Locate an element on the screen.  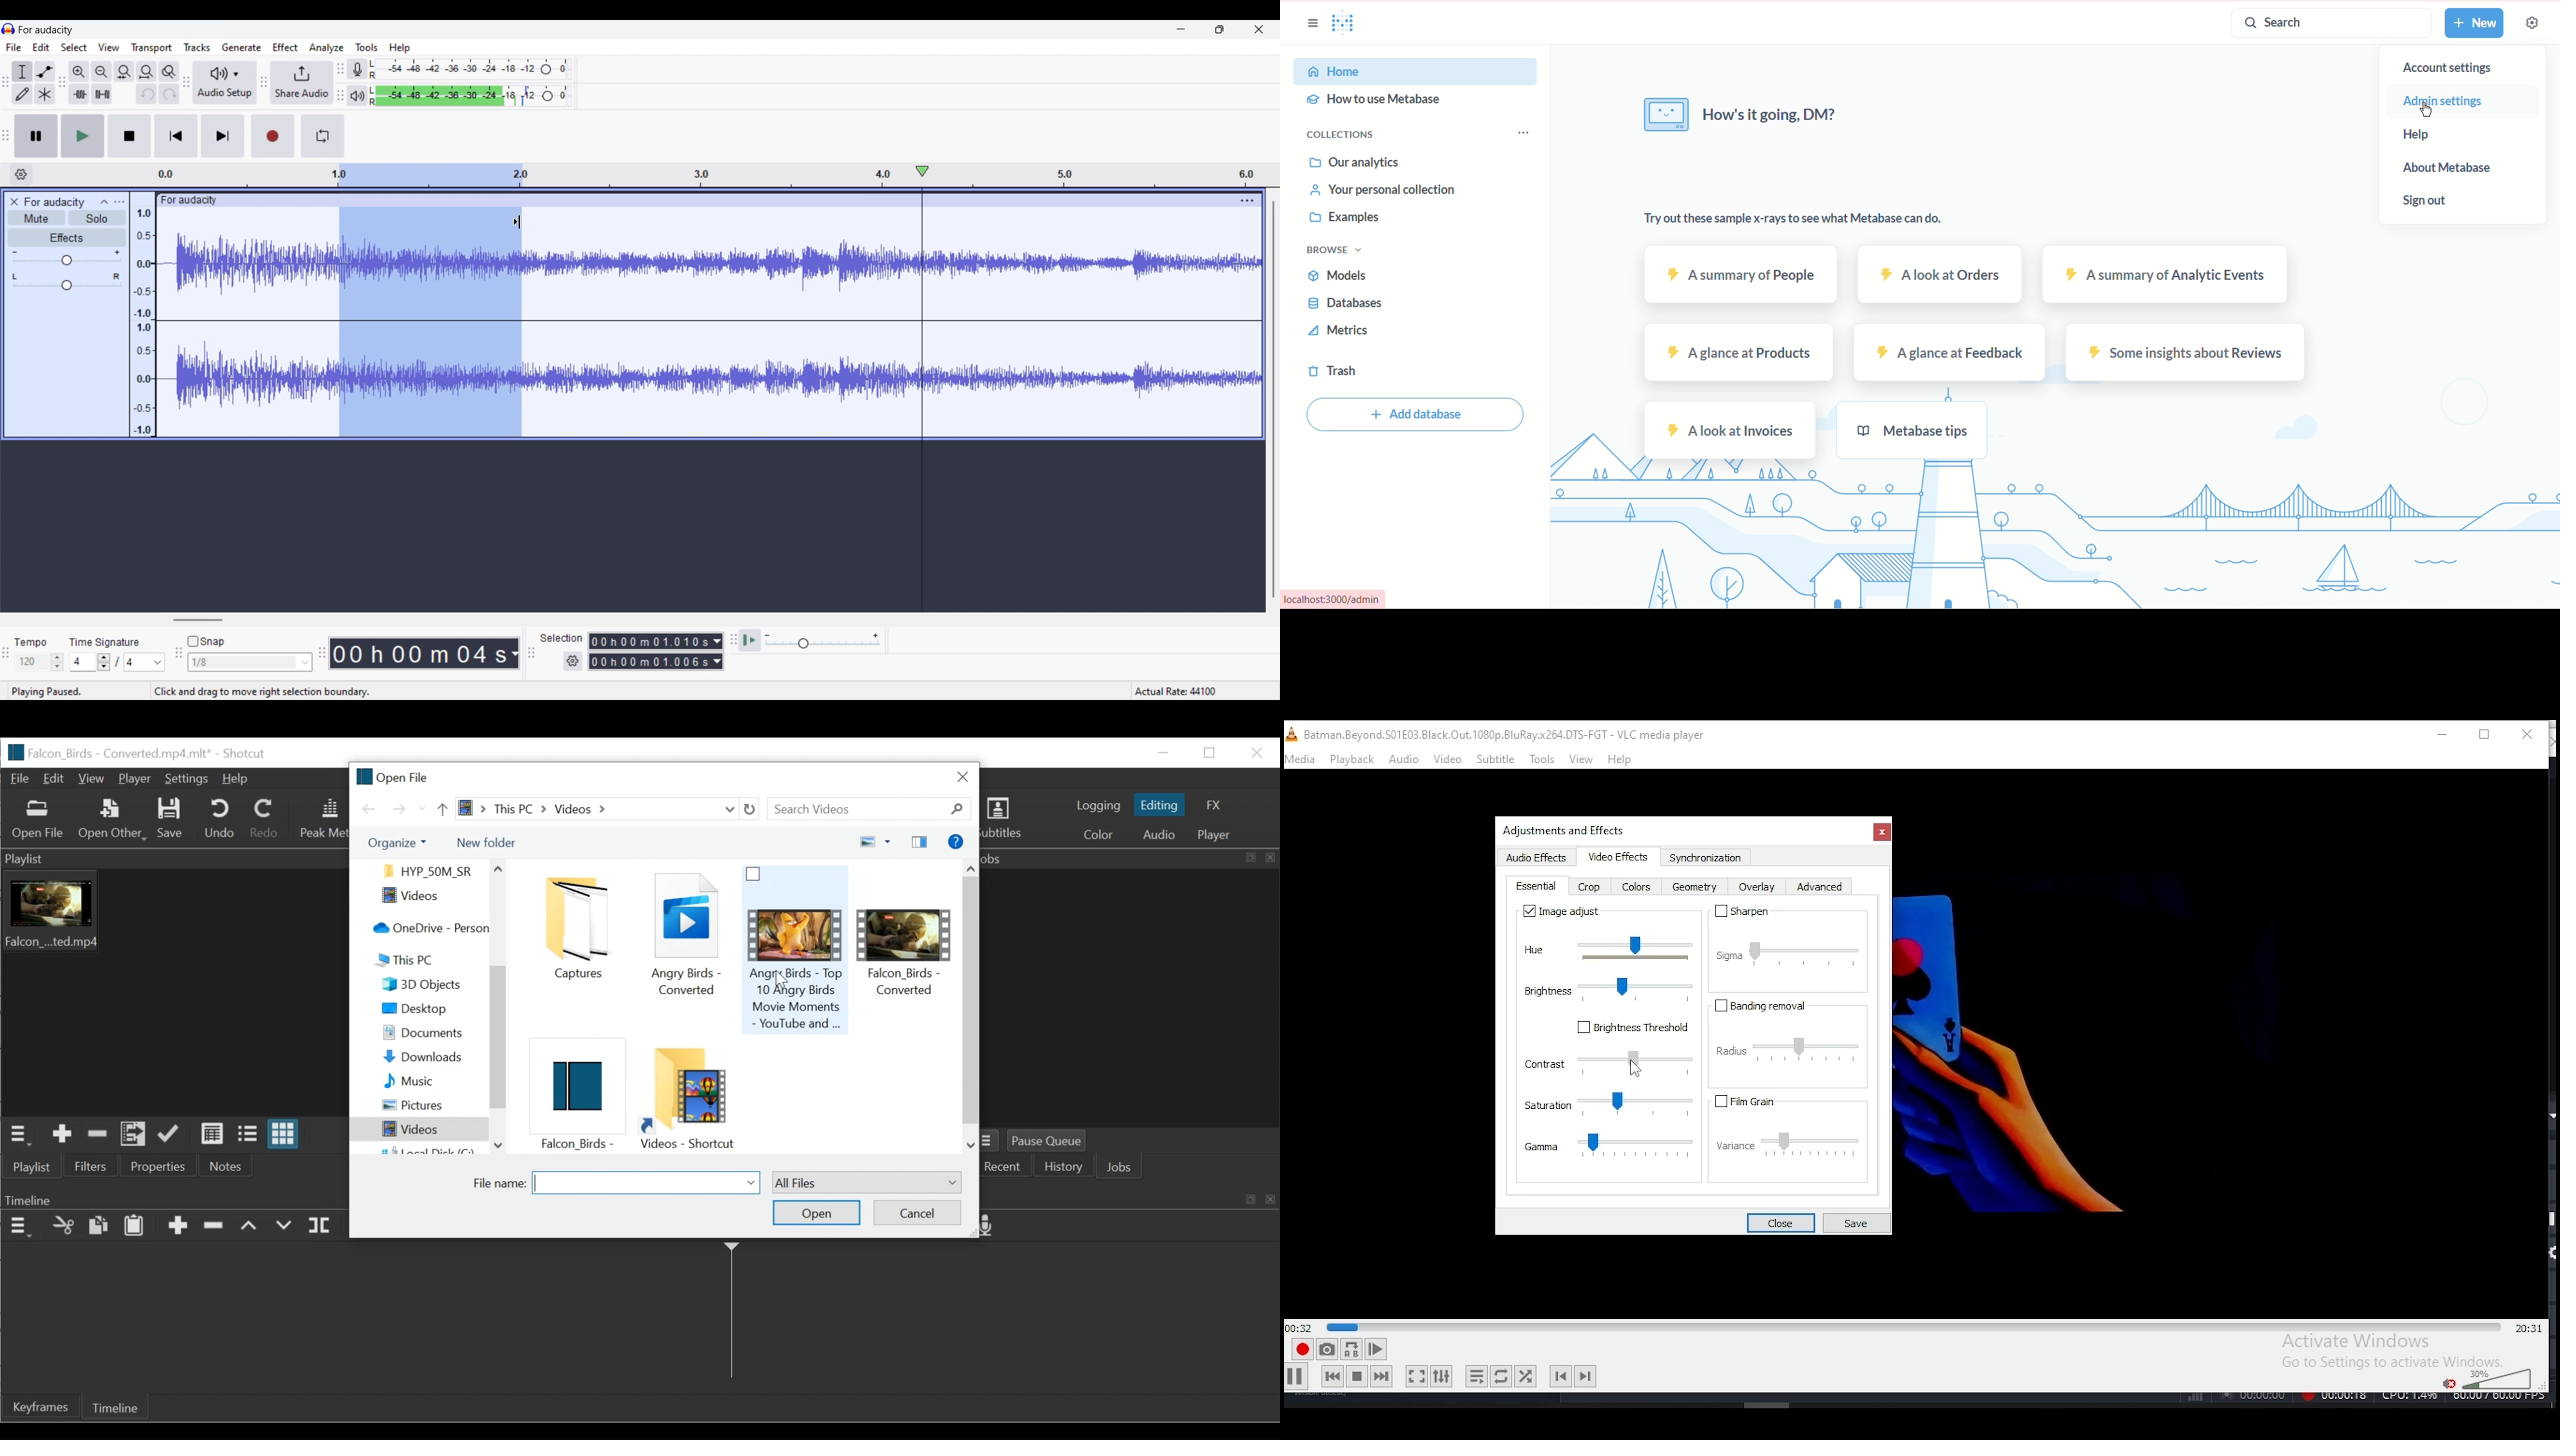
Timeline is located at coordinates (115, 1407).